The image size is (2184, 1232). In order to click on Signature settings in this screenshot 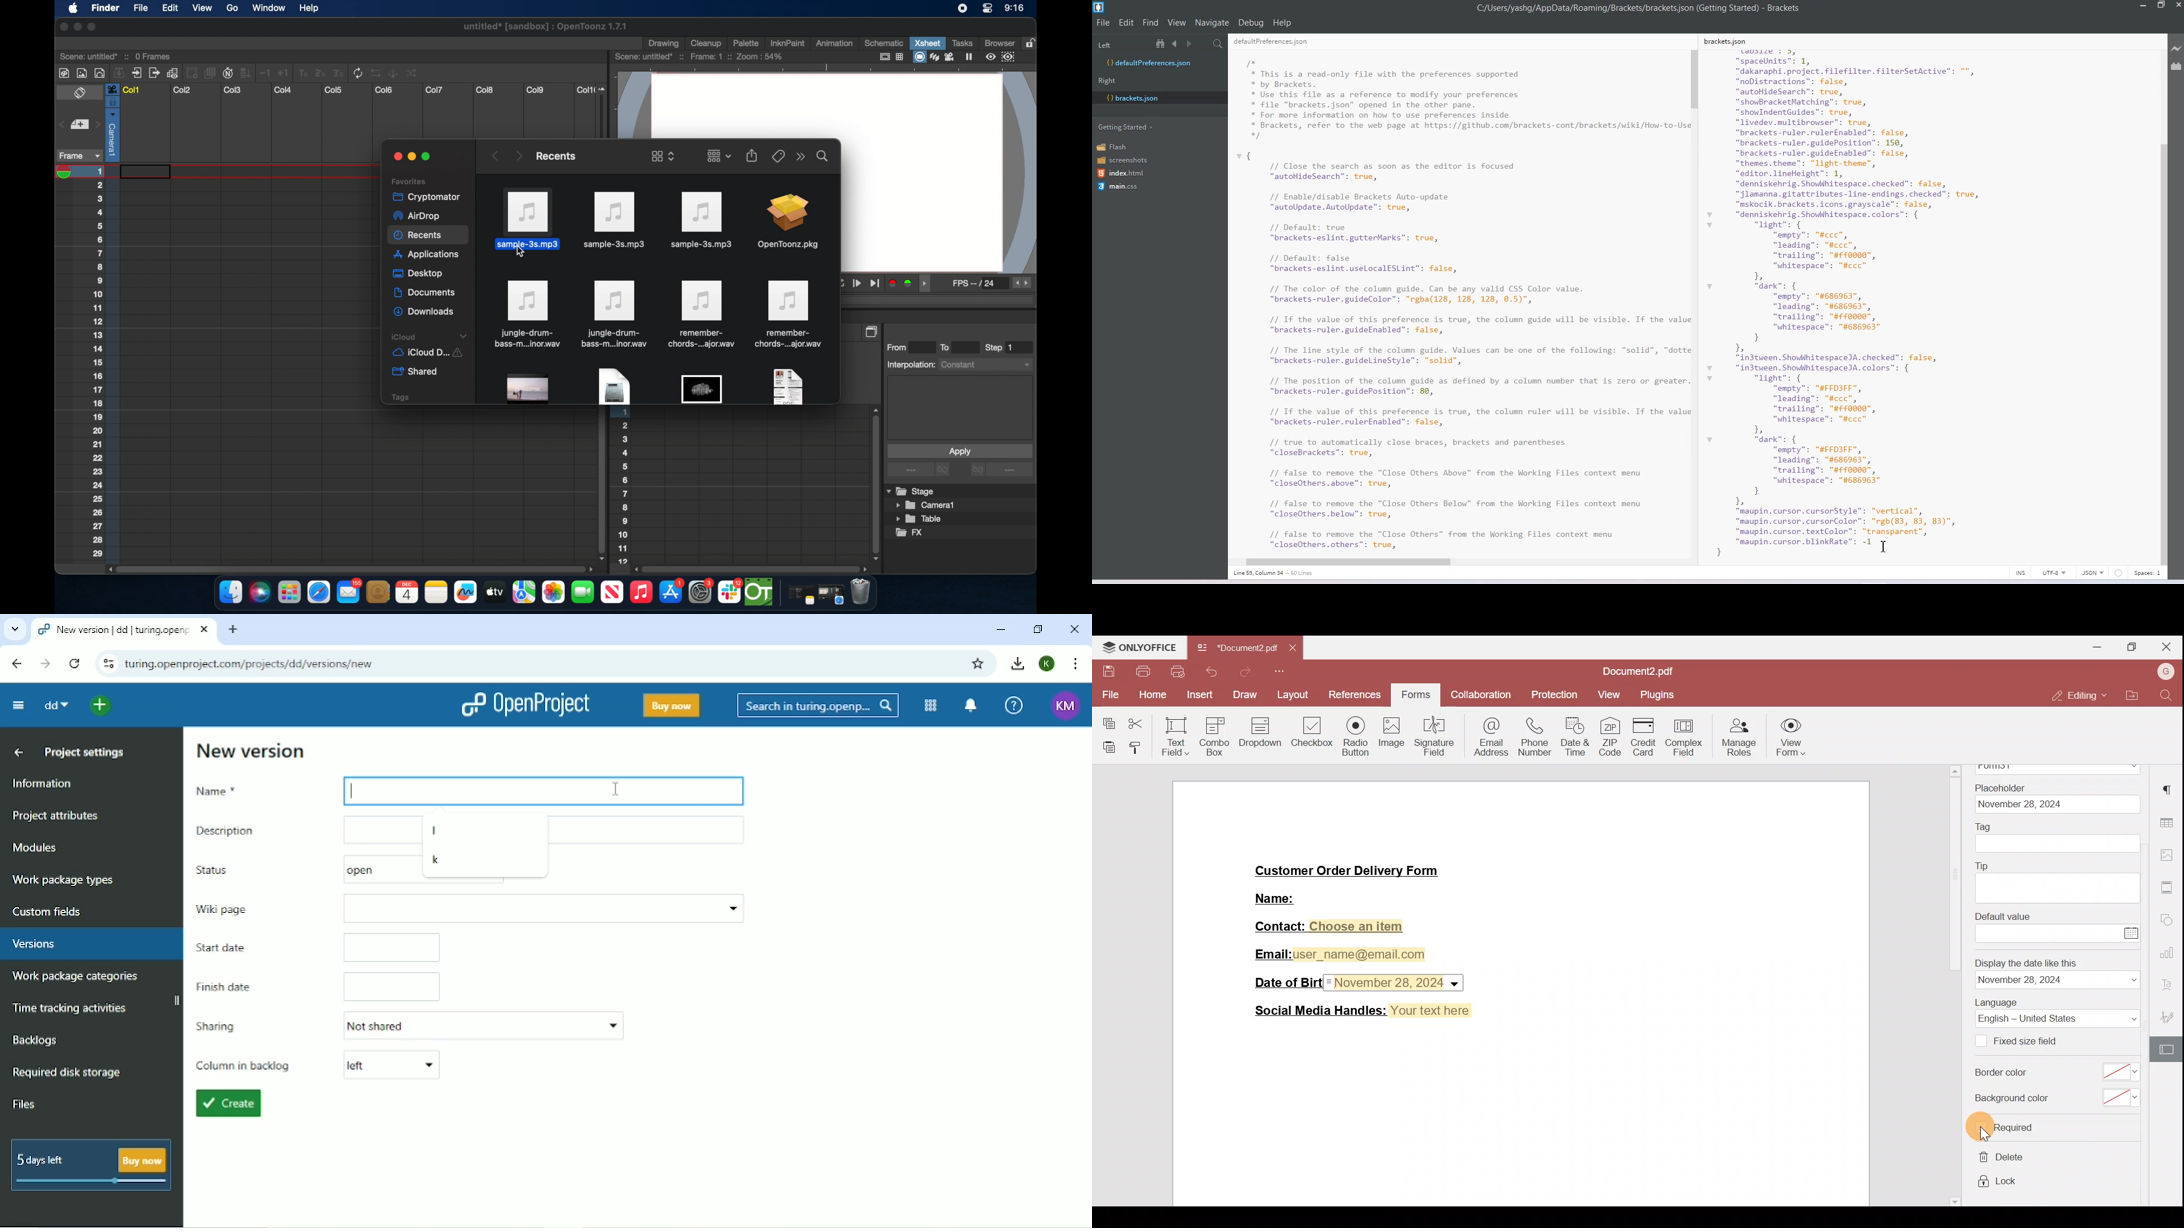, I will do `click(2170, 1017)`.